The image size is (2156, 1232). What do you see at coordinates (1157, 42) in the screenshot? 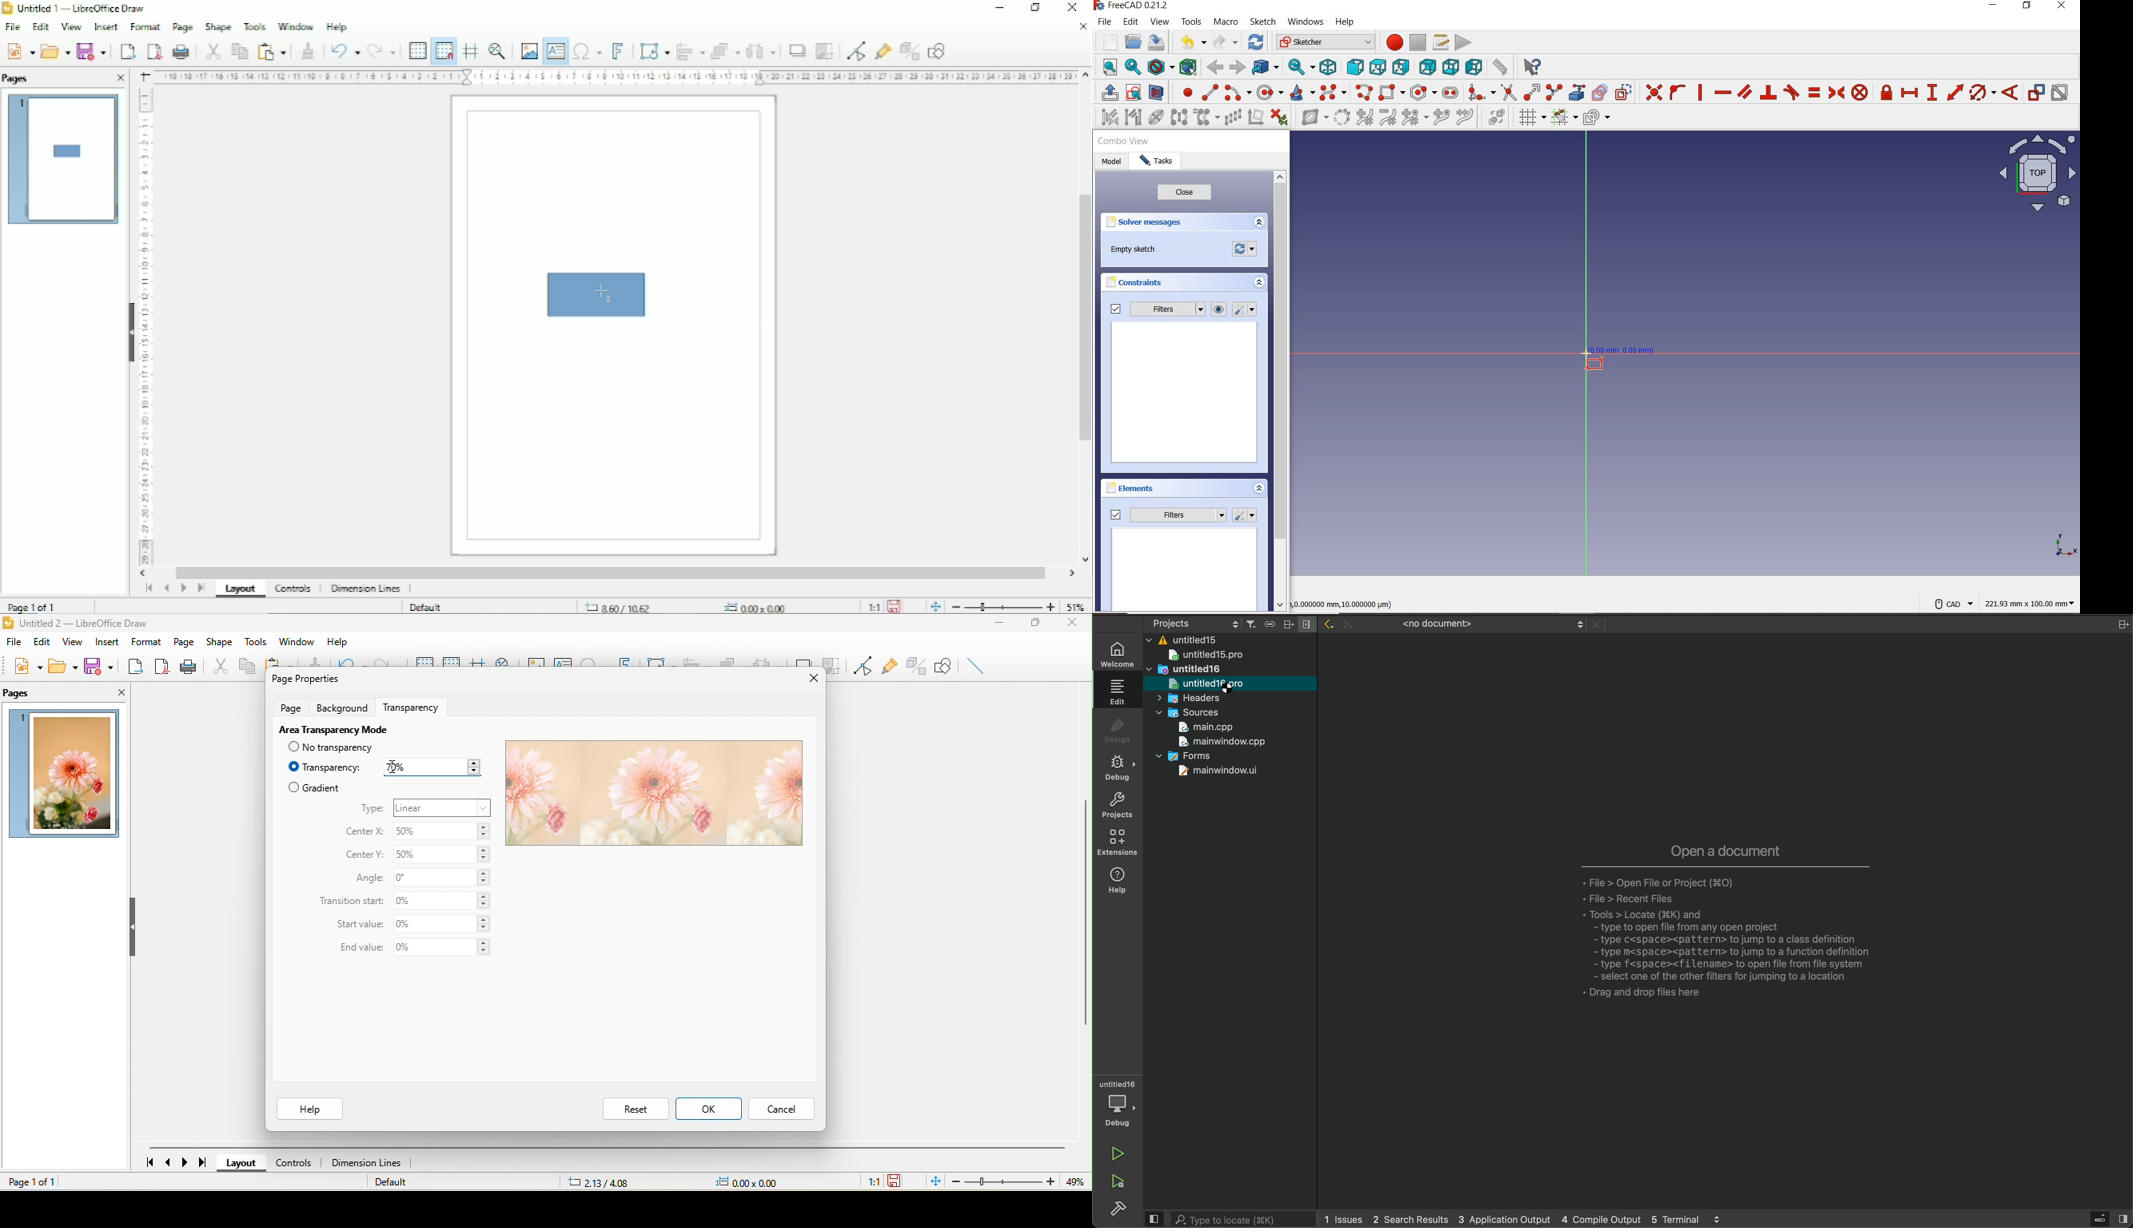
I see `save` at bounding box center [1157, 42].